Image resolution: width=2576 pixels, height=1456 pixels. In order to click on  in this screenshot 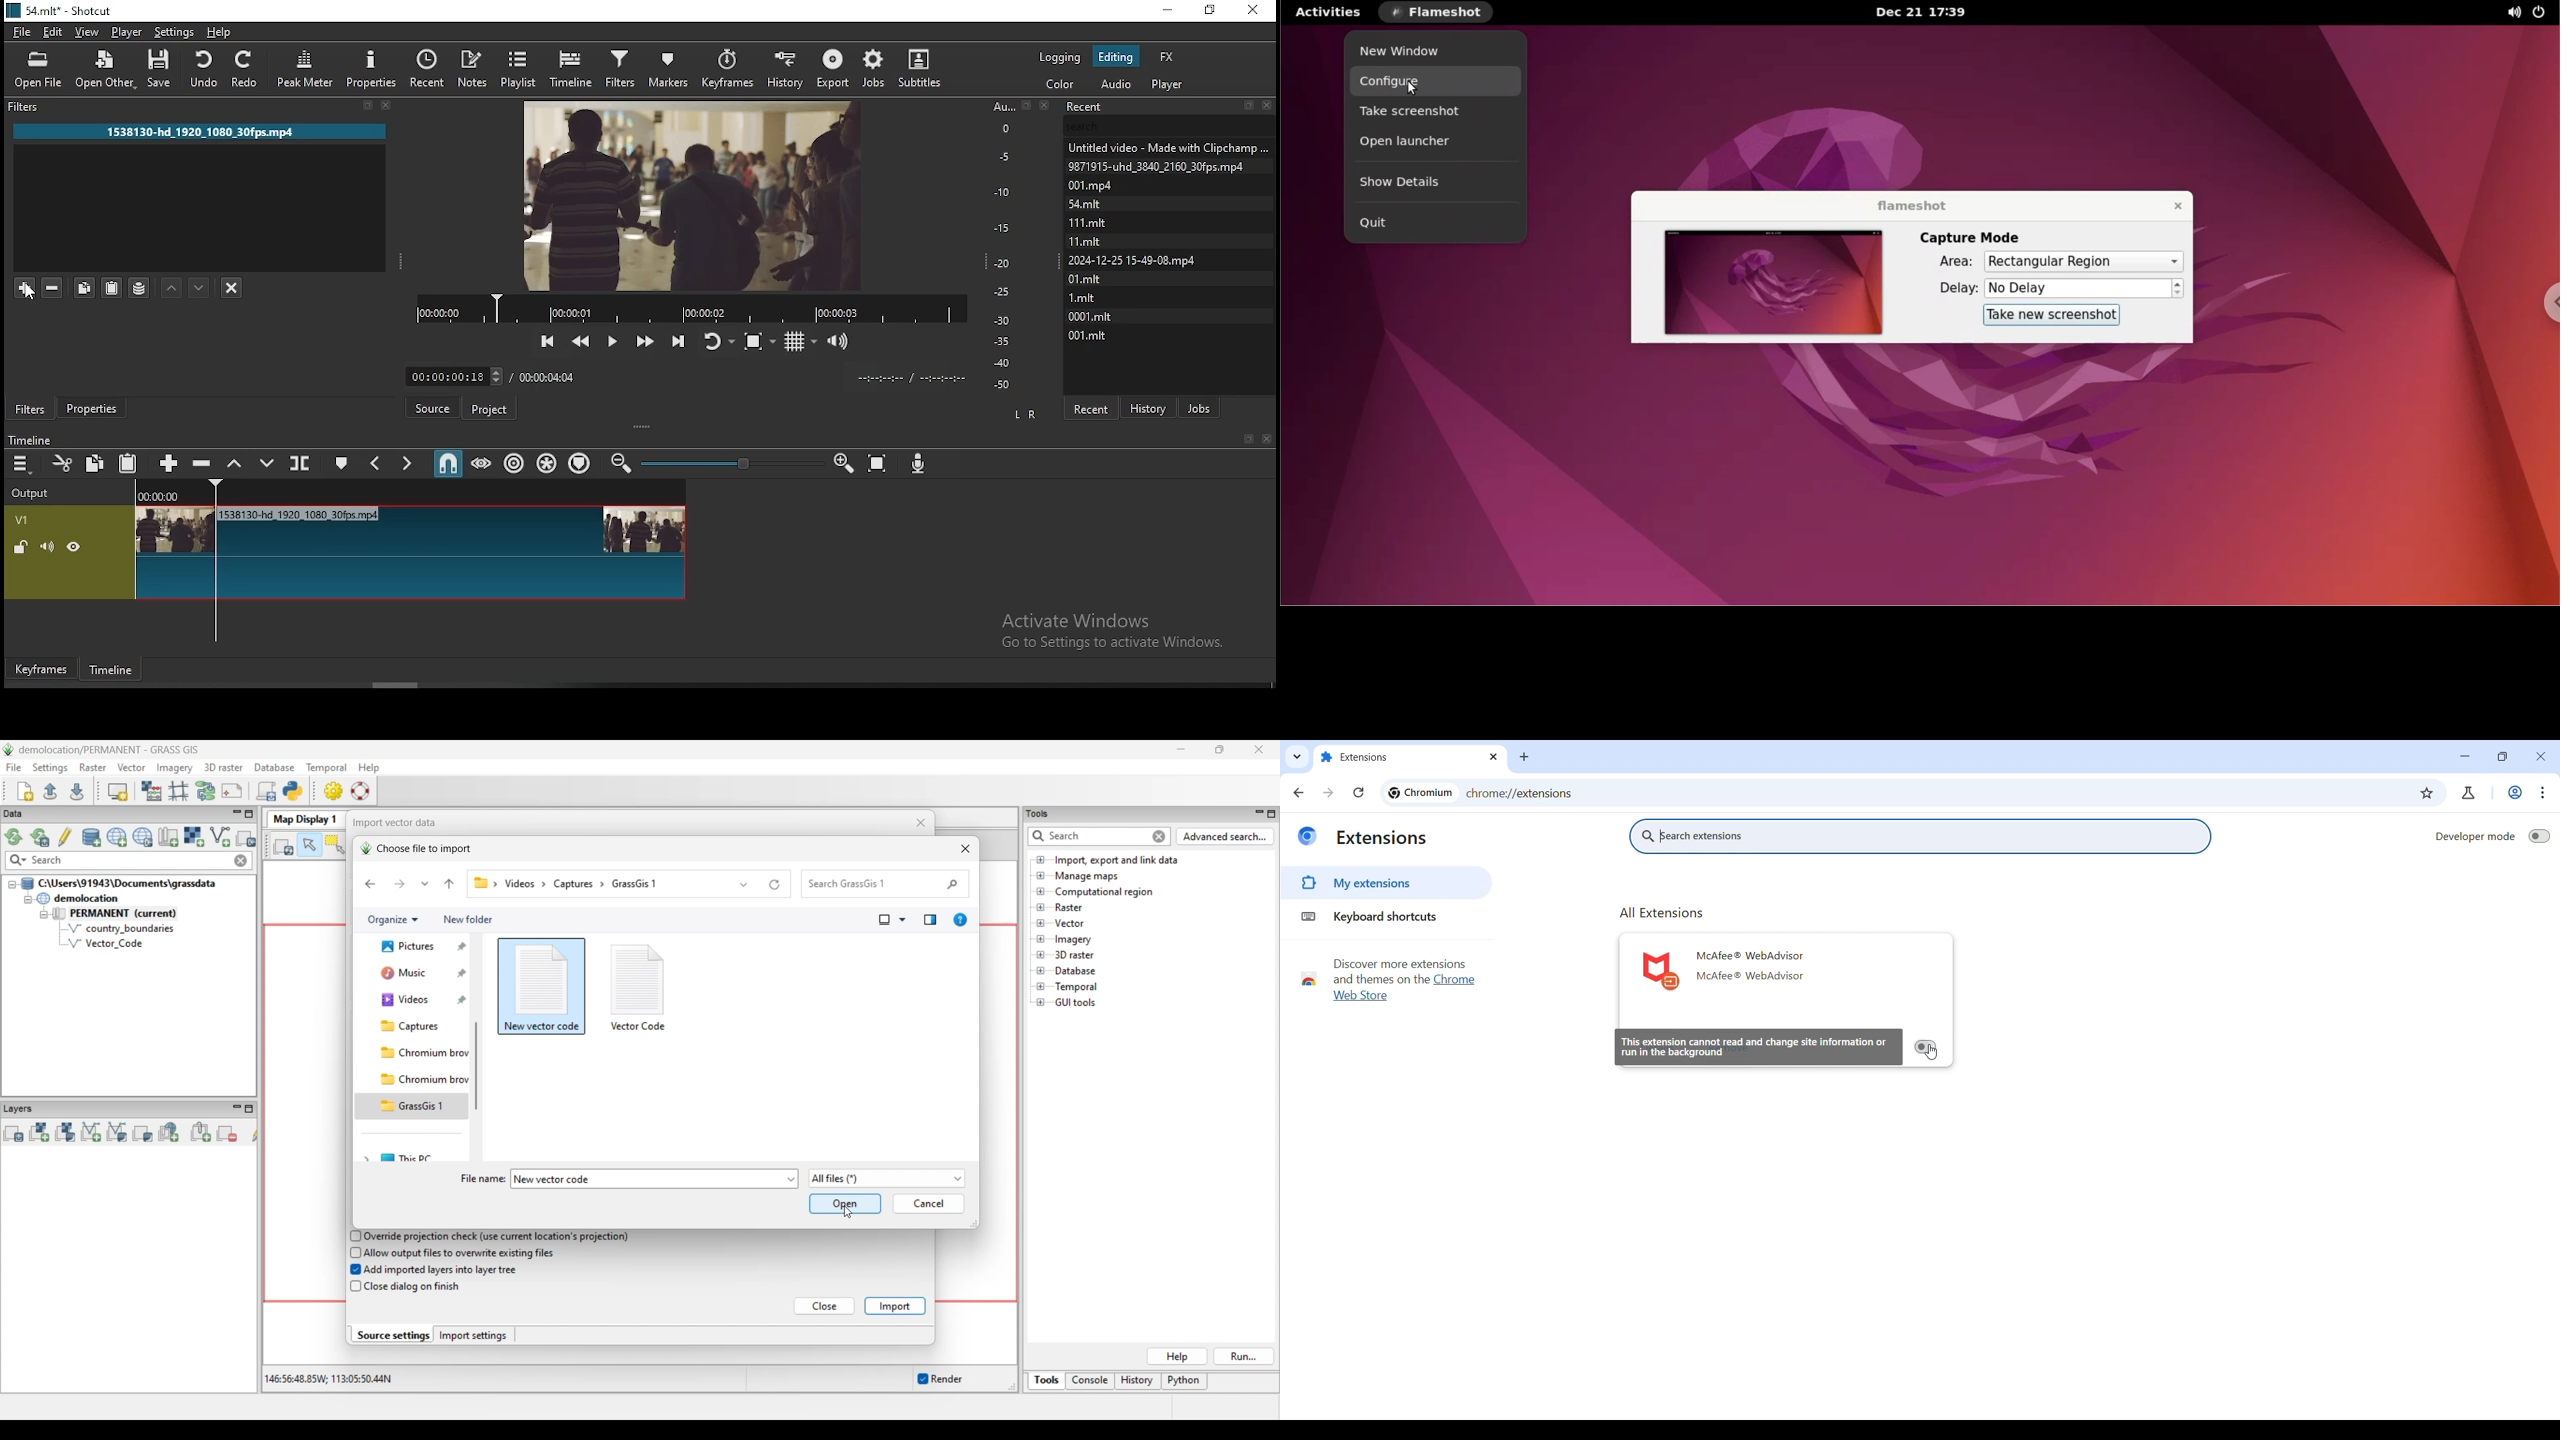, I will do `click(435, 407)`.